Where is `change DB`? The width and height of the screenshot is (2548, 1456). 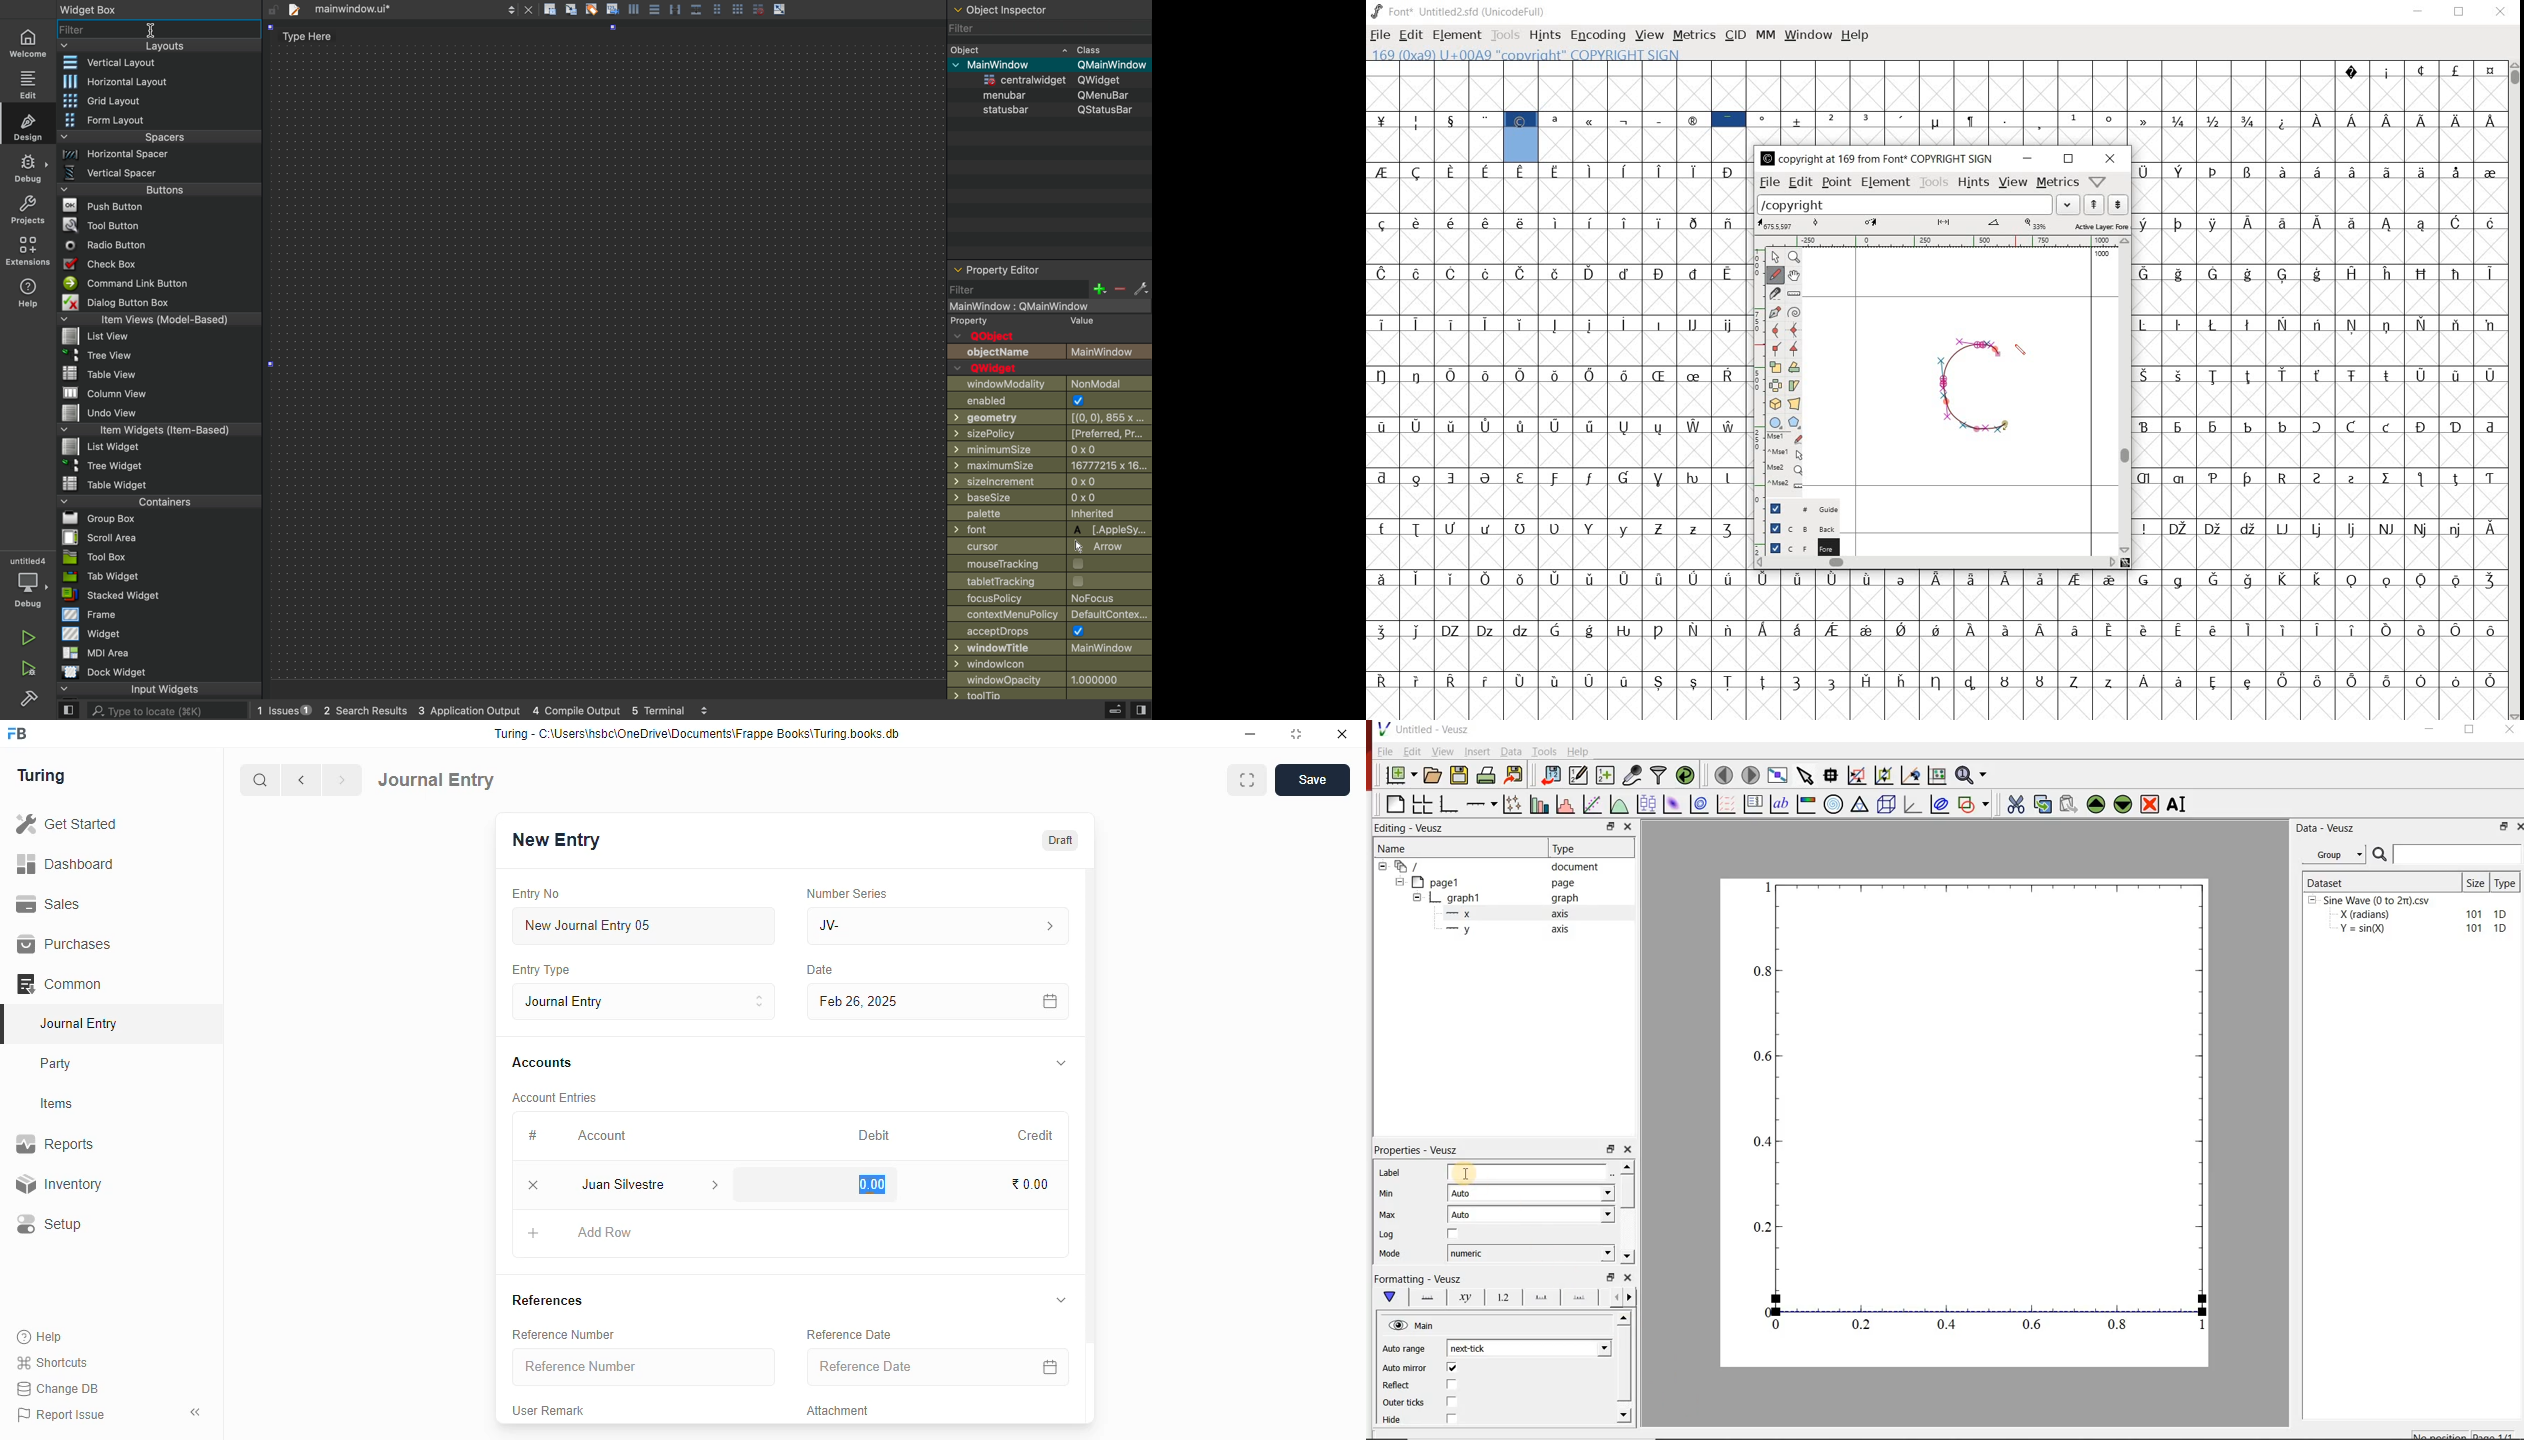
change DB is located at coordinates (58, 1389).